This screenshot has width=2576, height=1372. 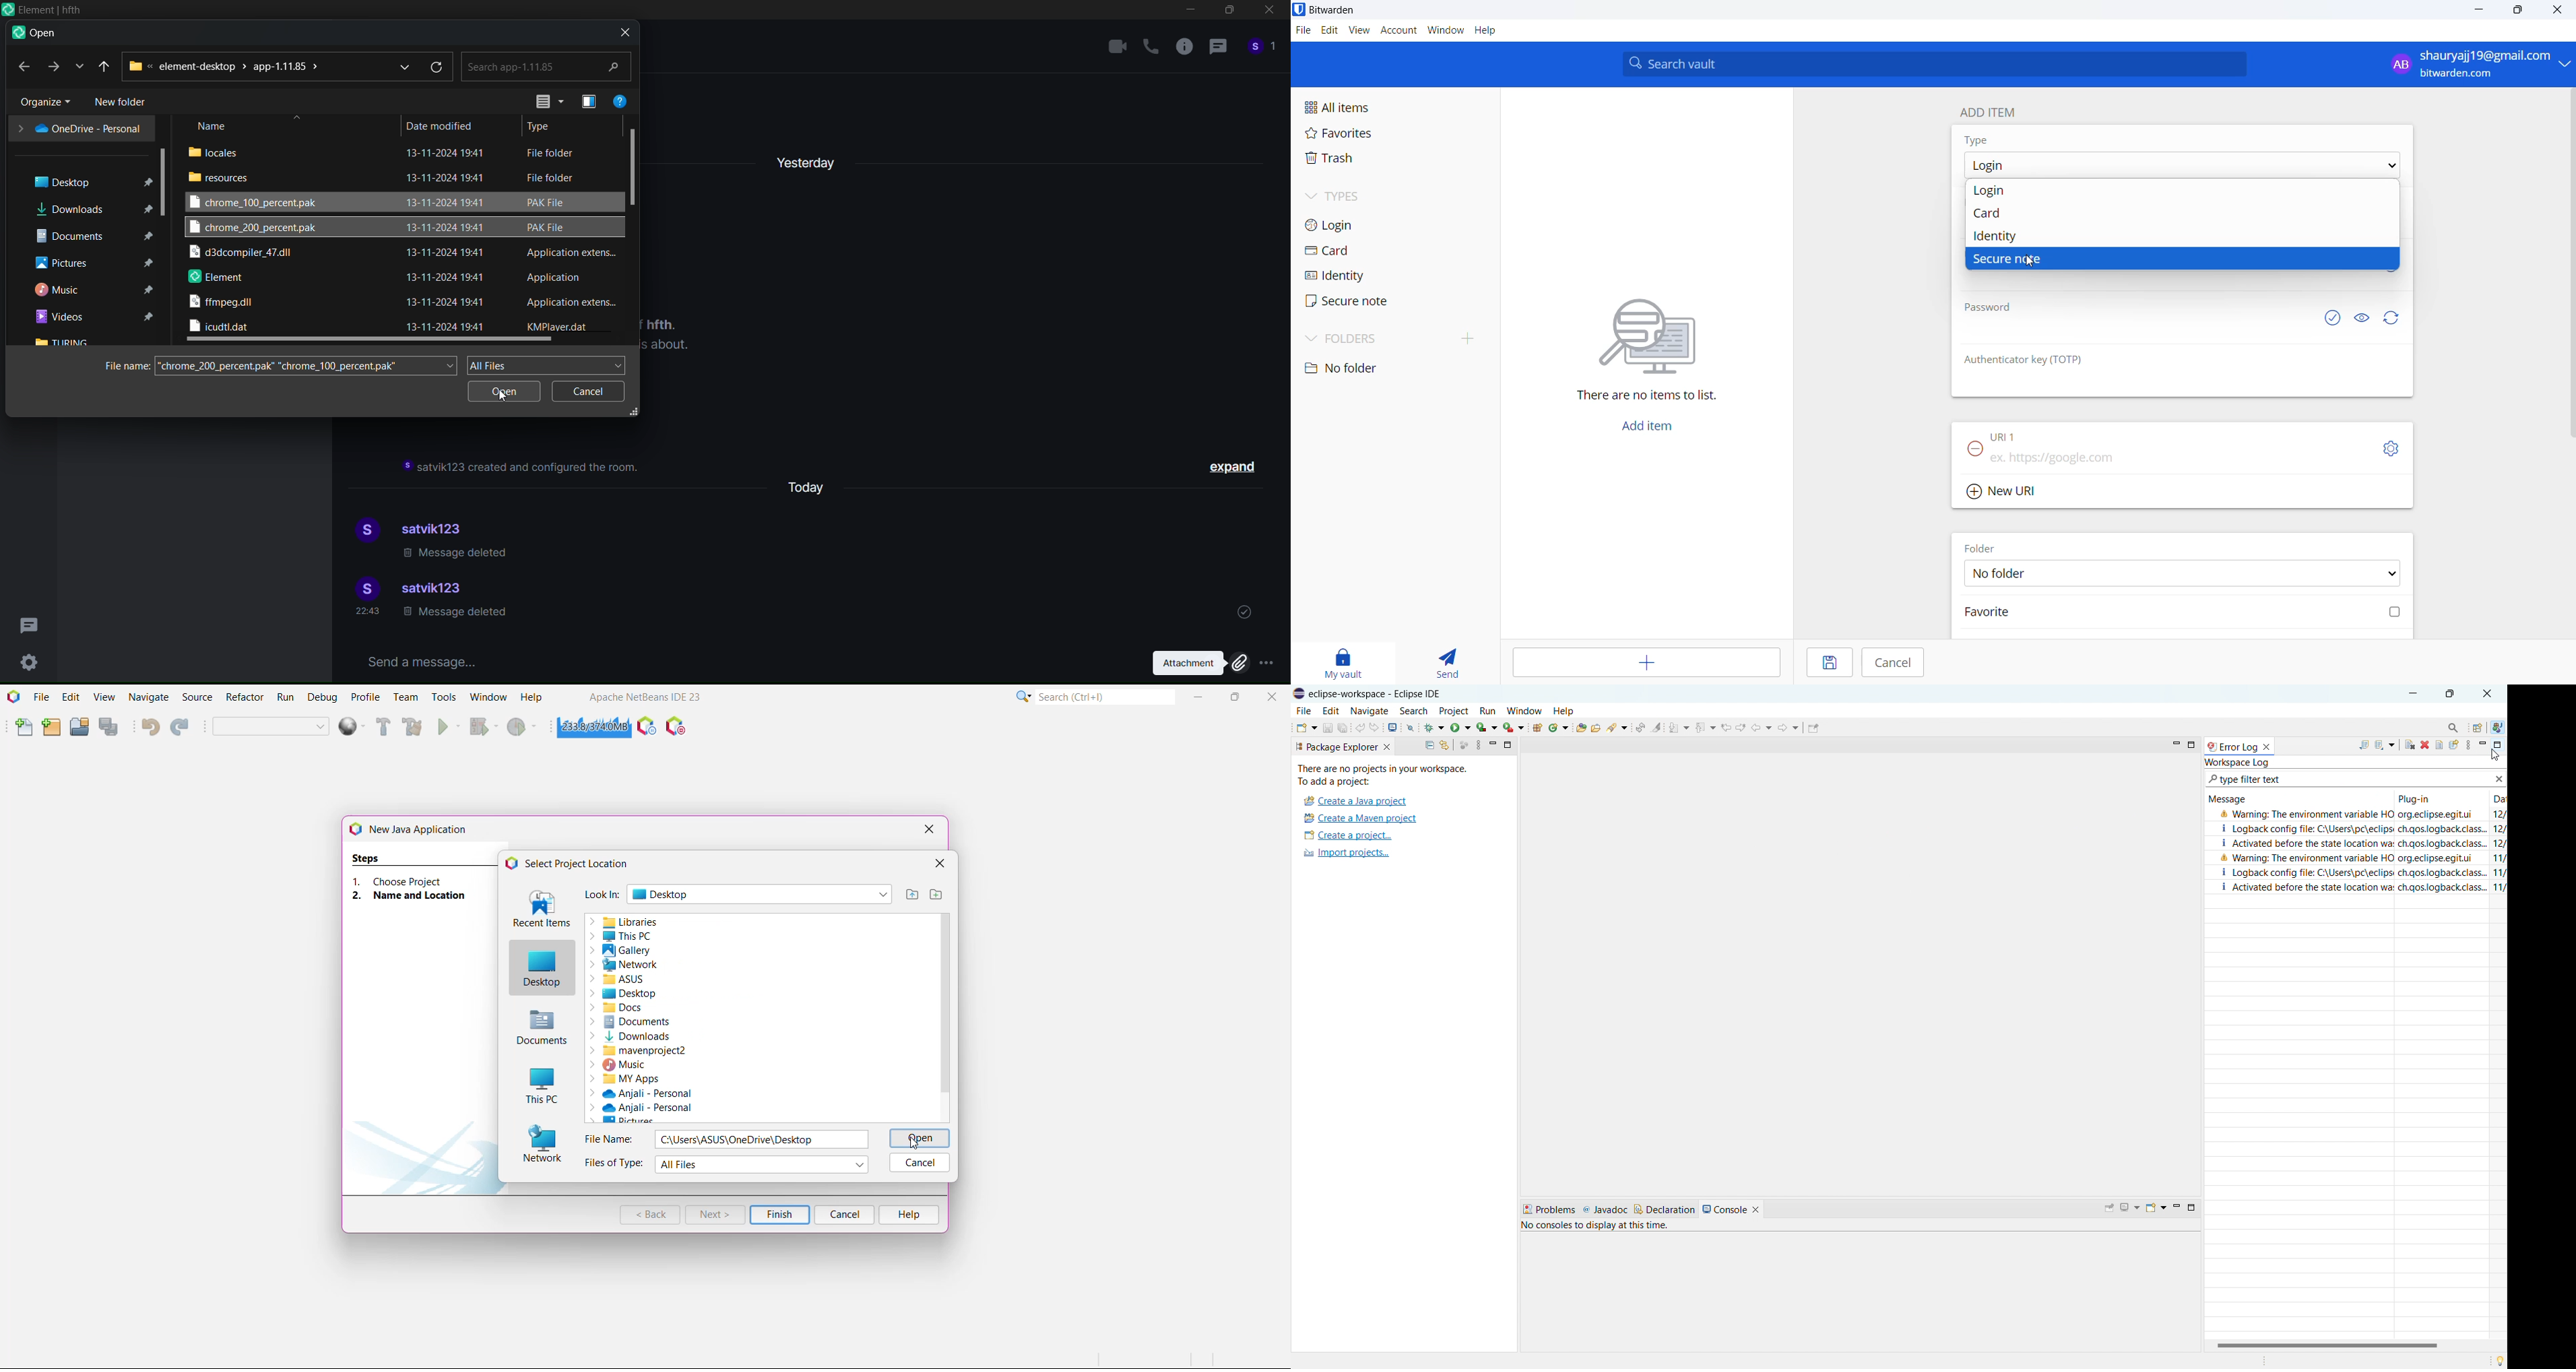 What do you see at coordinates (165, 181) in the screenshot?
I see `scroll bar` at bounding box center [165, 181].